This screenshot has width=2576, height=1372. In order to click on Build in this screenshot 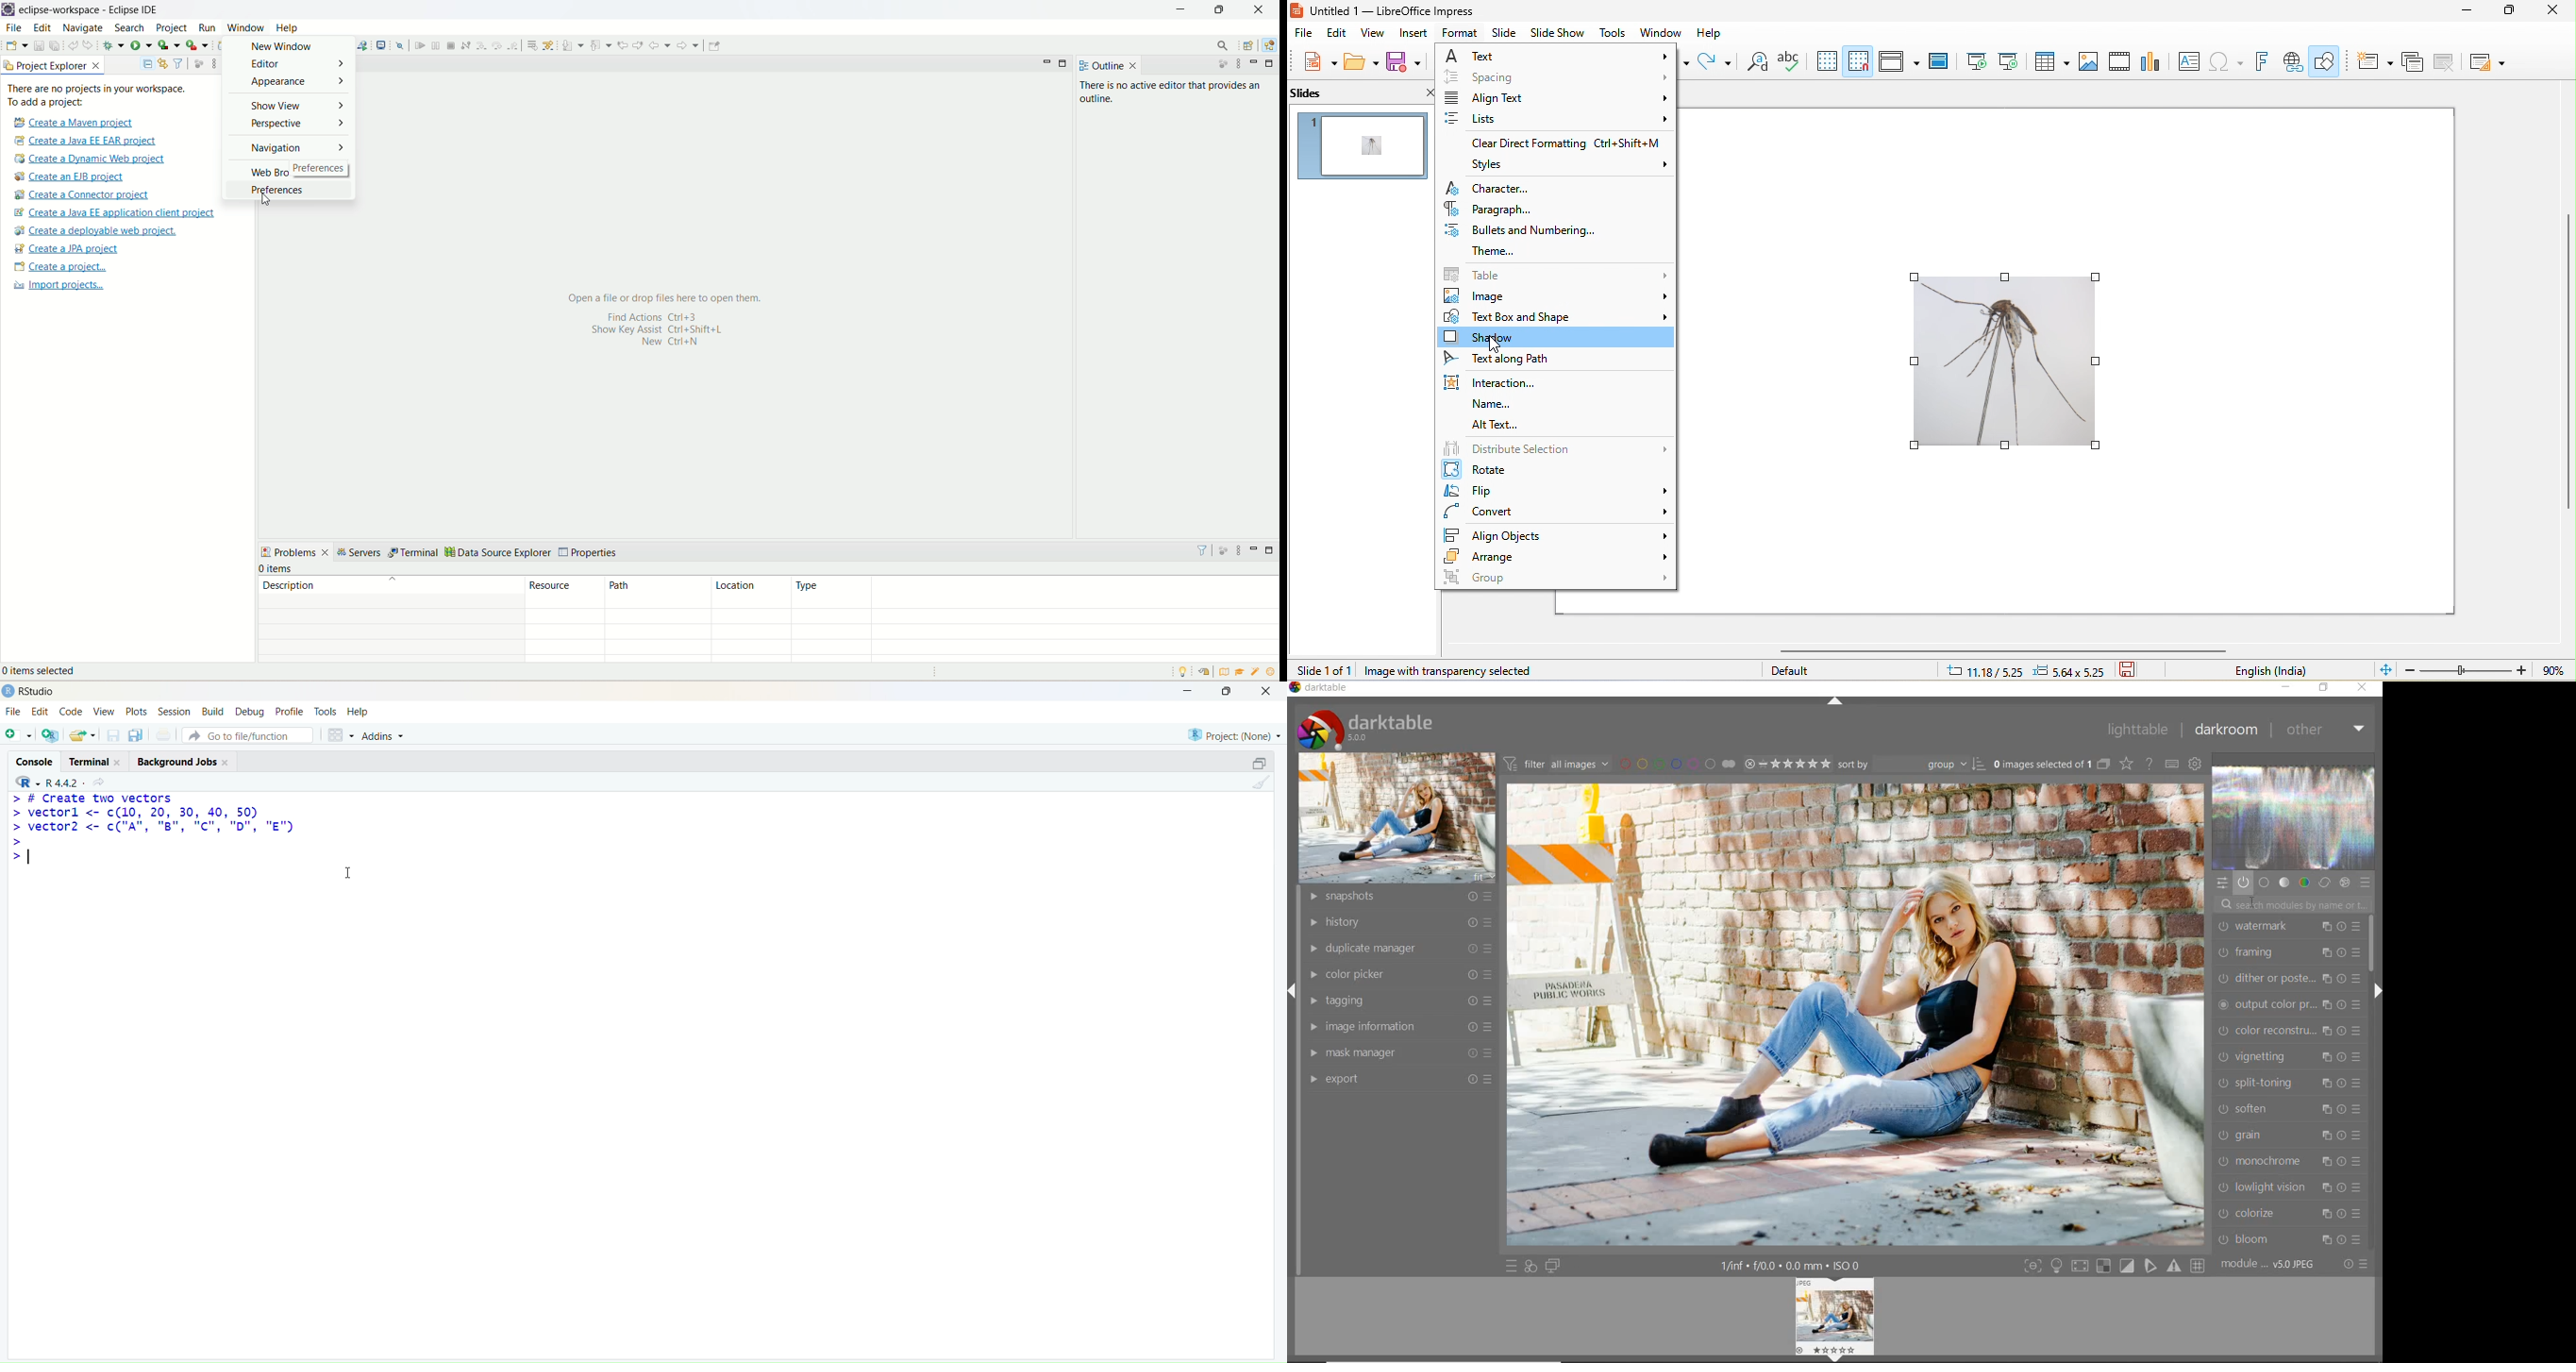, I will do `click(213, 710)`.